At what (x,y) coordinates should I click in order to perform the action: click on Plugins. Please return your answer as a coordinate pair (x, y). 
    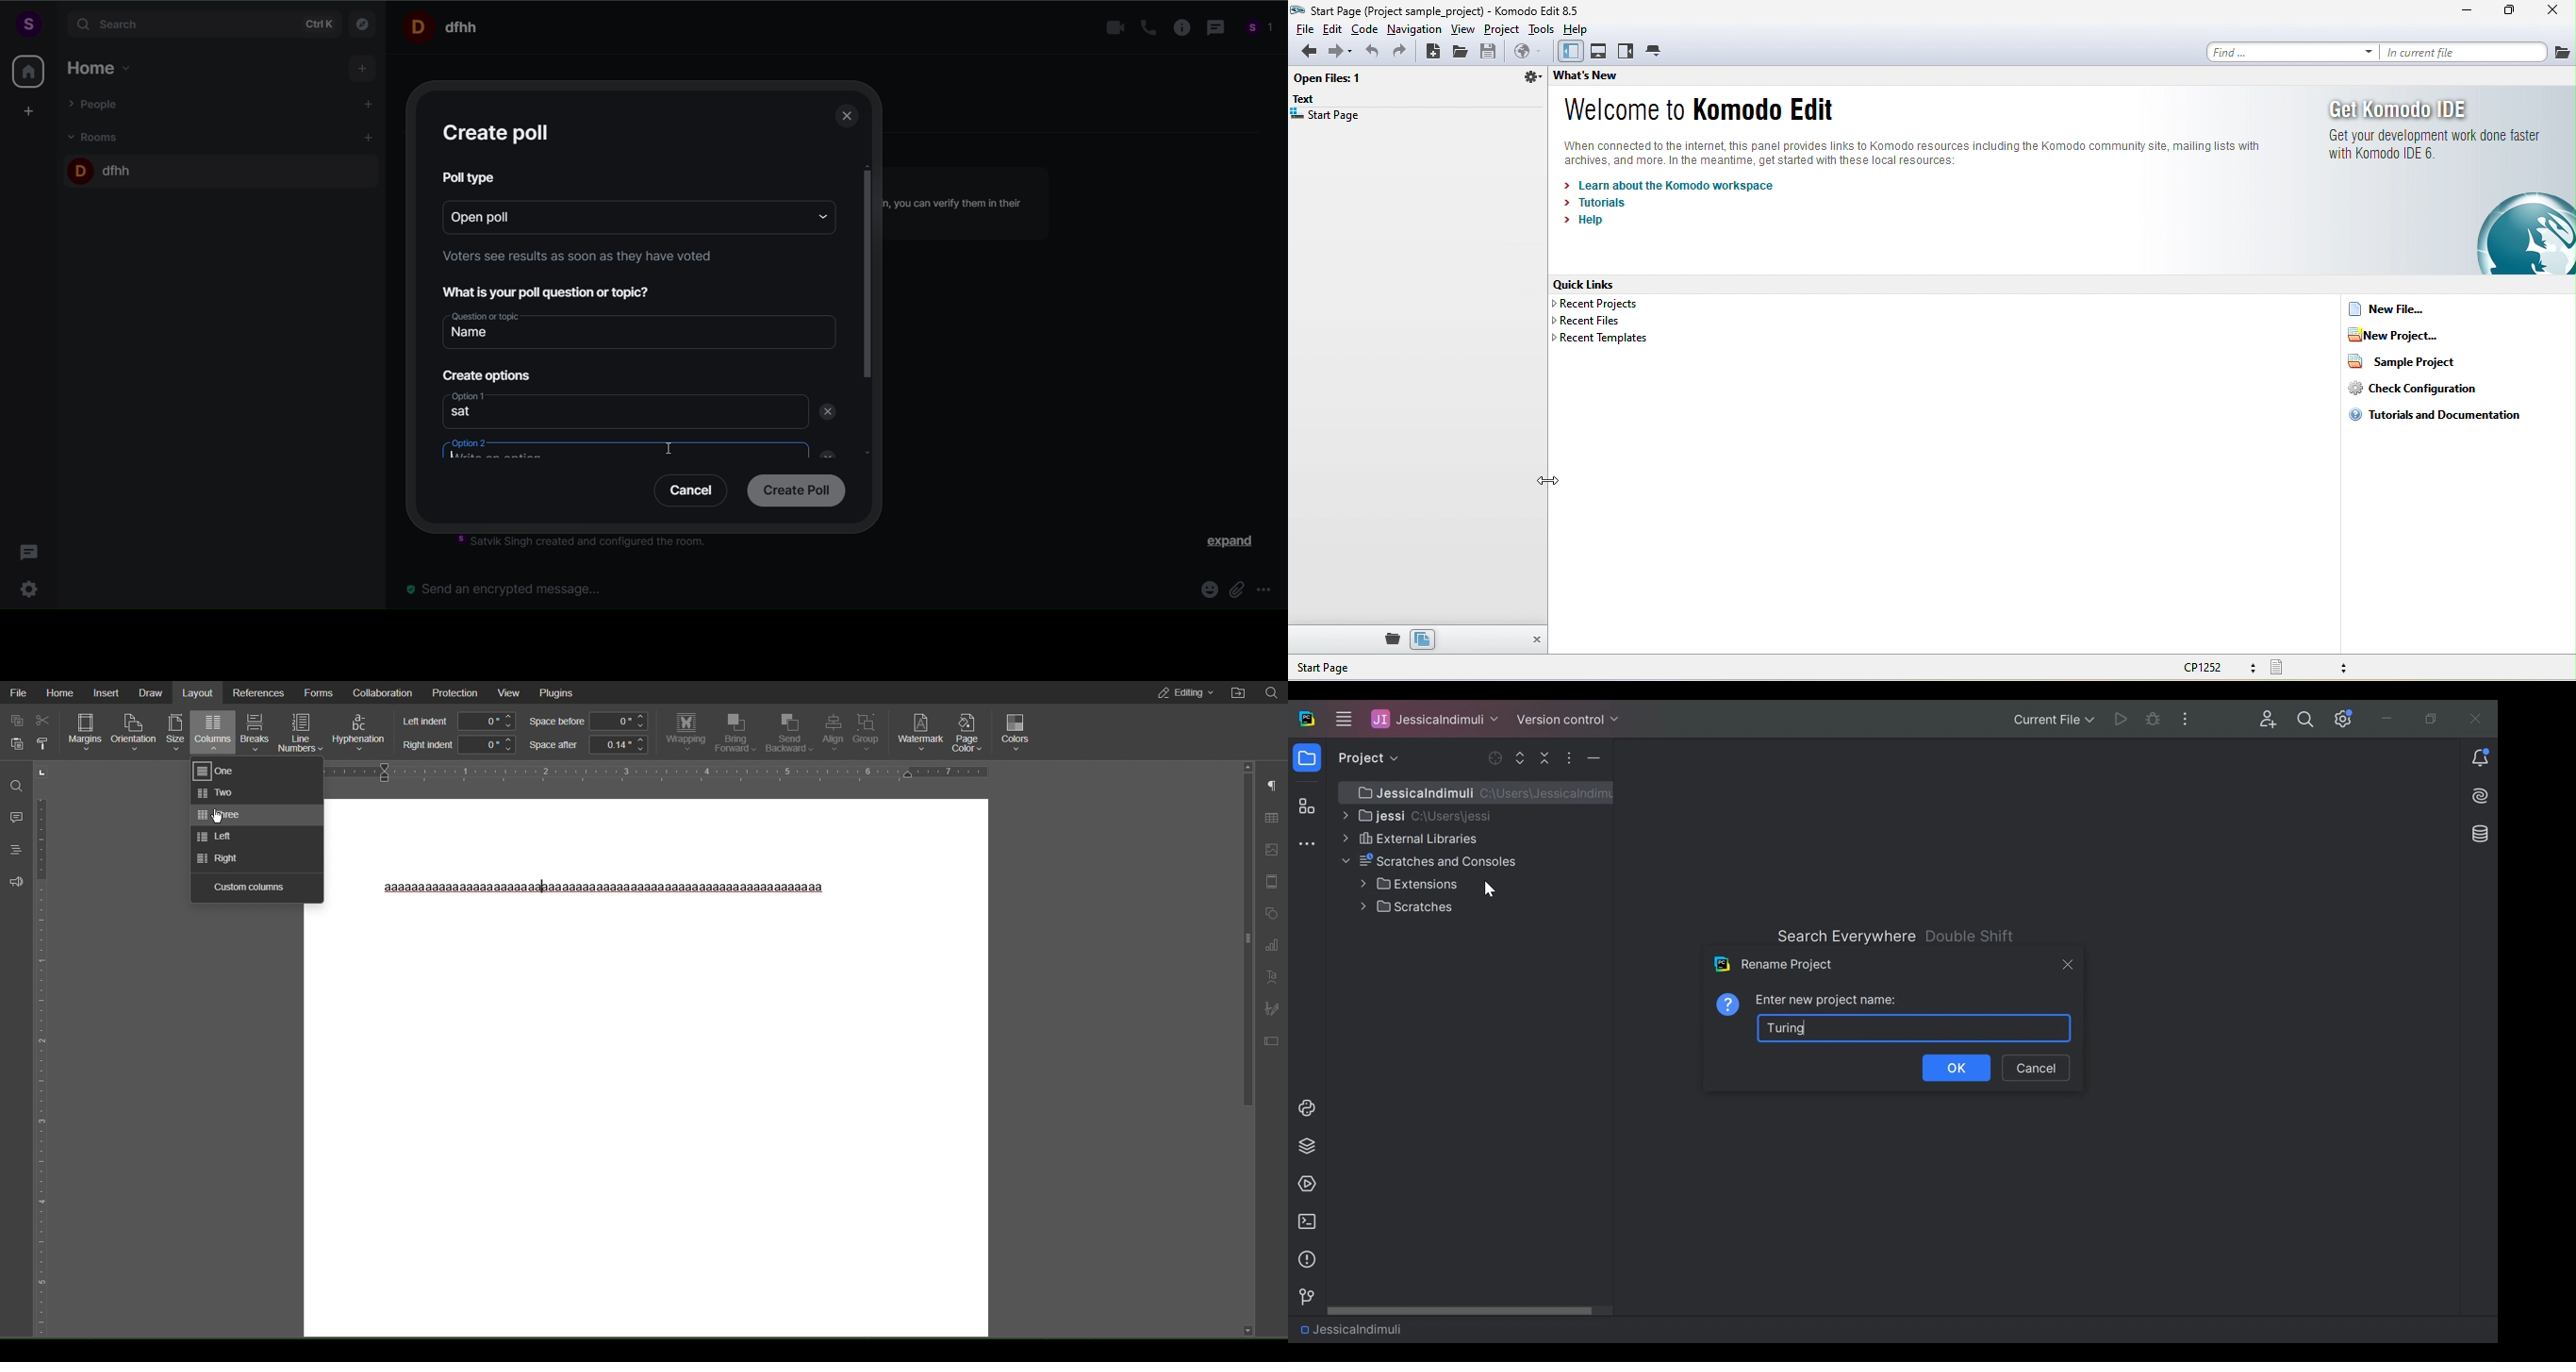
    Looking at the image, I should click on (559, 693).